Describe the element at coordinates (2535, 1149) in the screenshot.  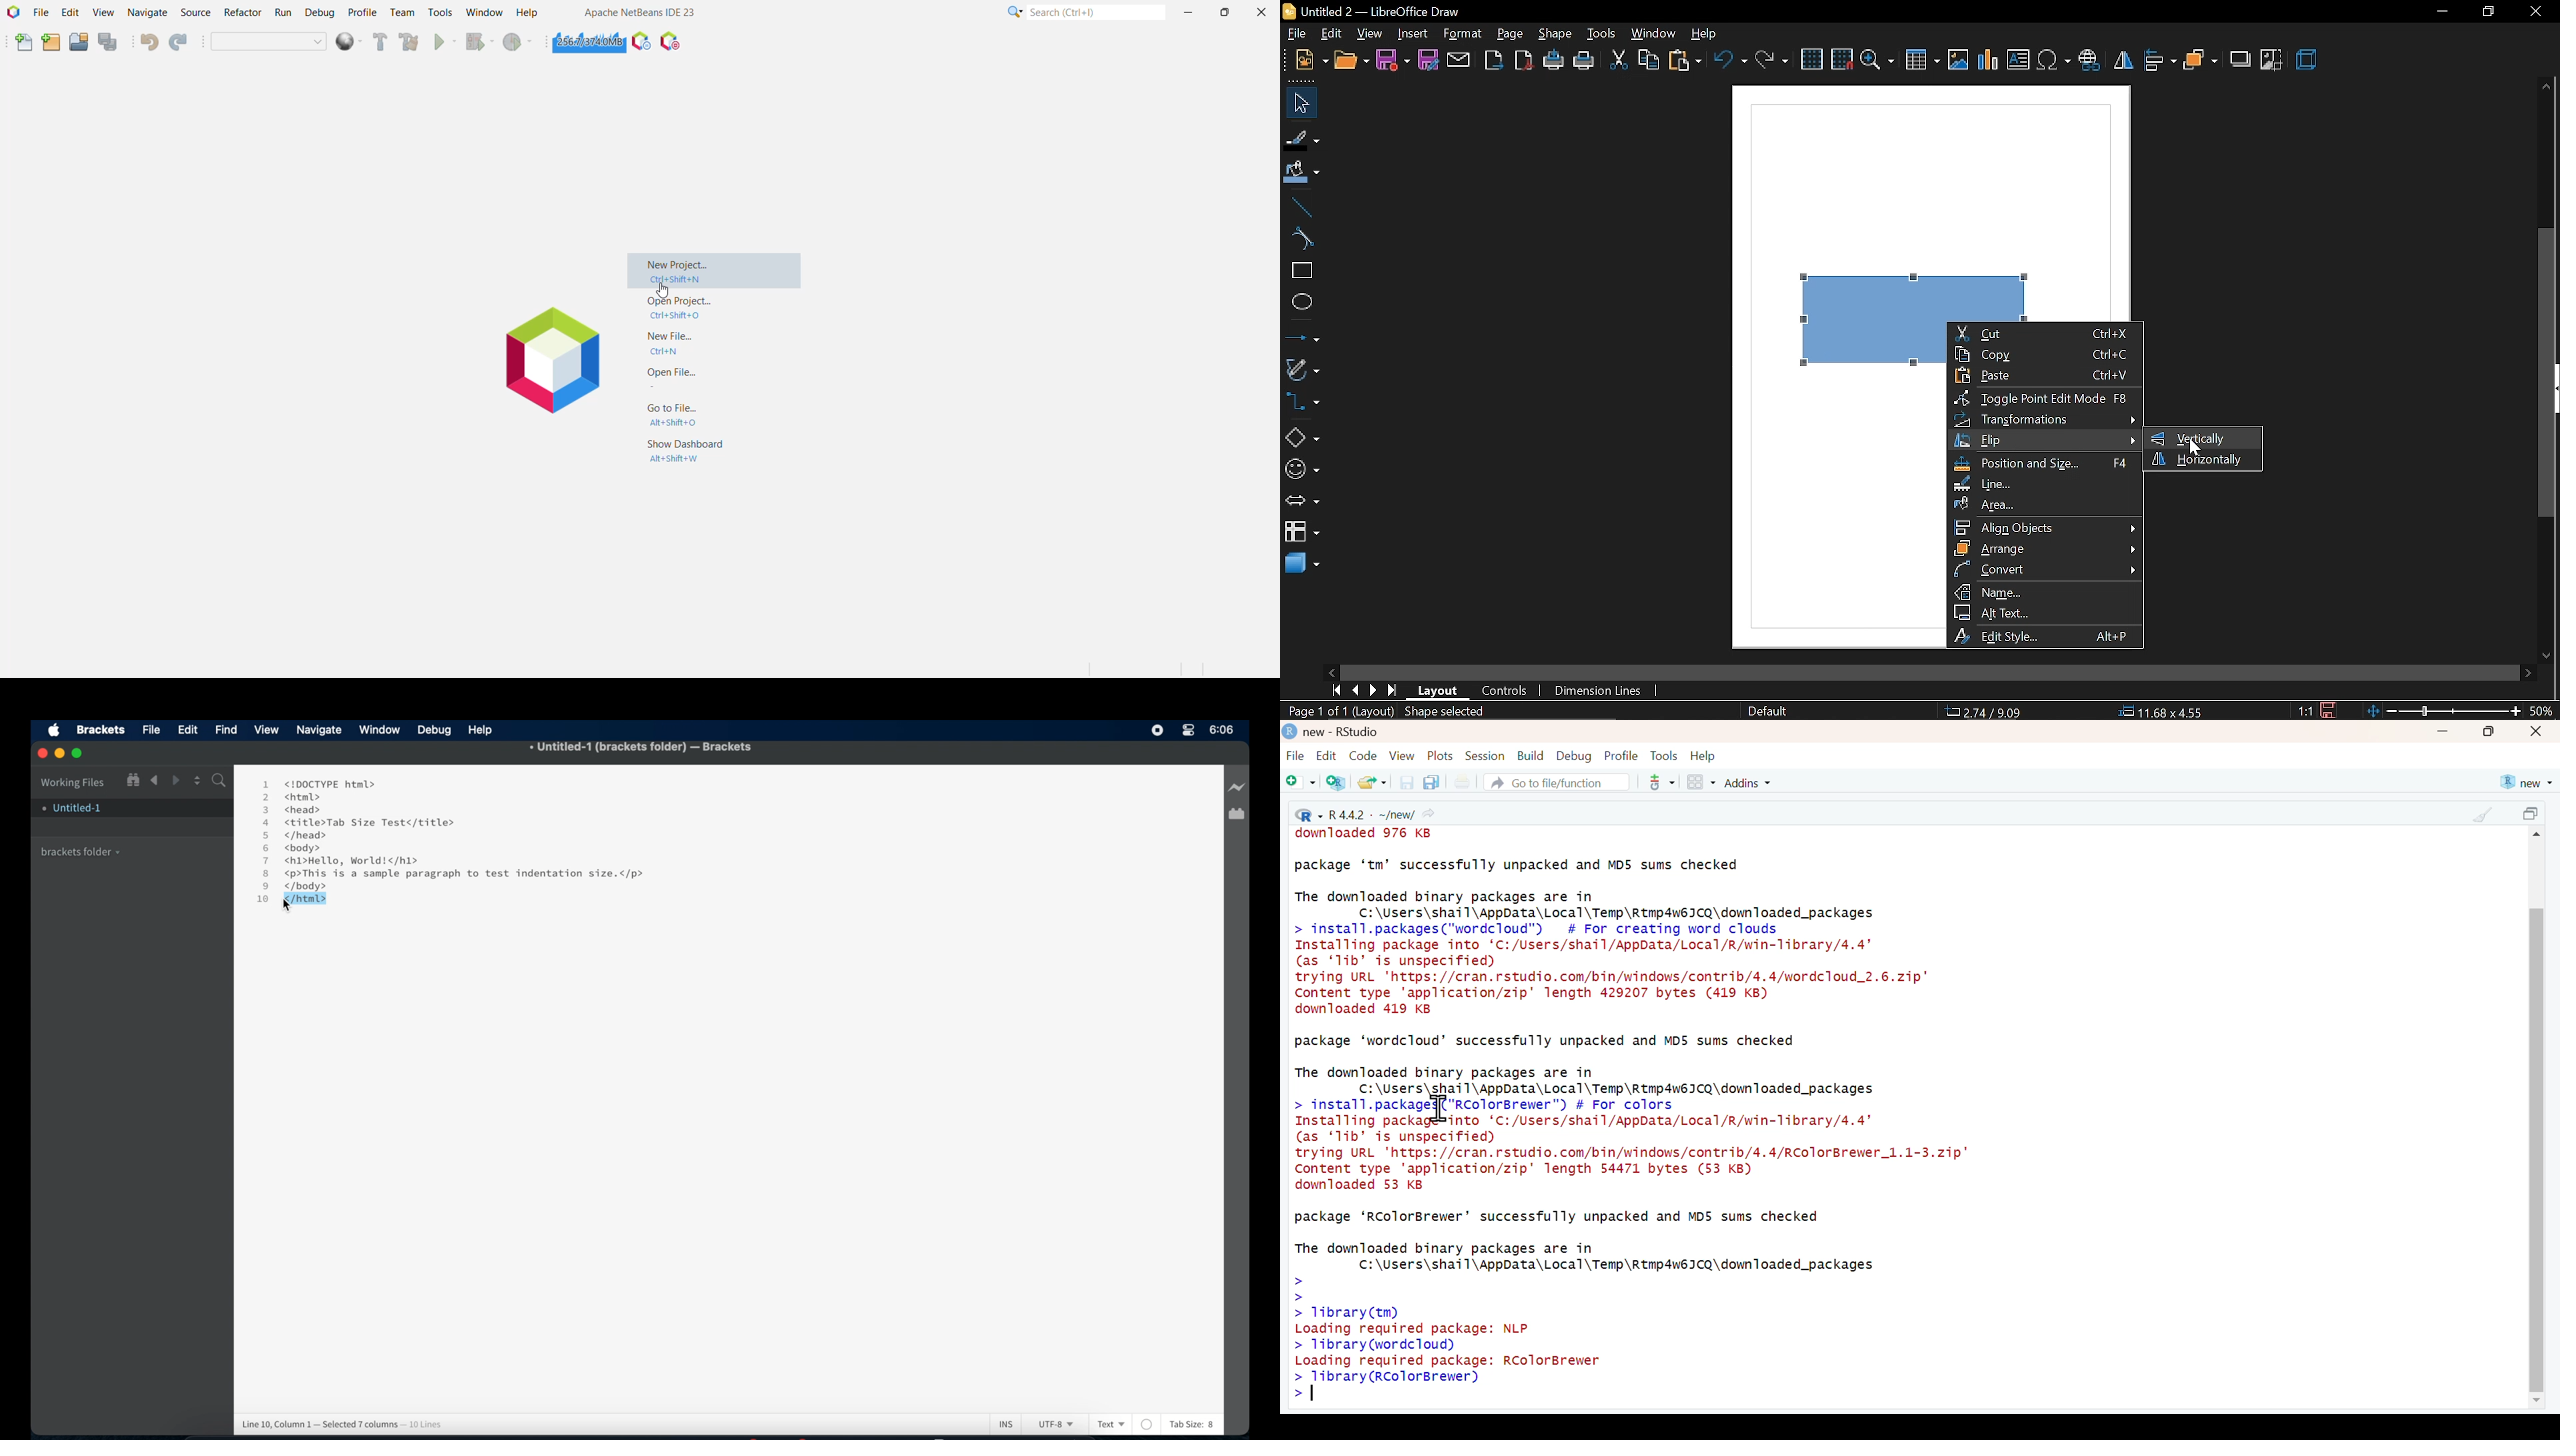
I see `scroll bar` at that location.